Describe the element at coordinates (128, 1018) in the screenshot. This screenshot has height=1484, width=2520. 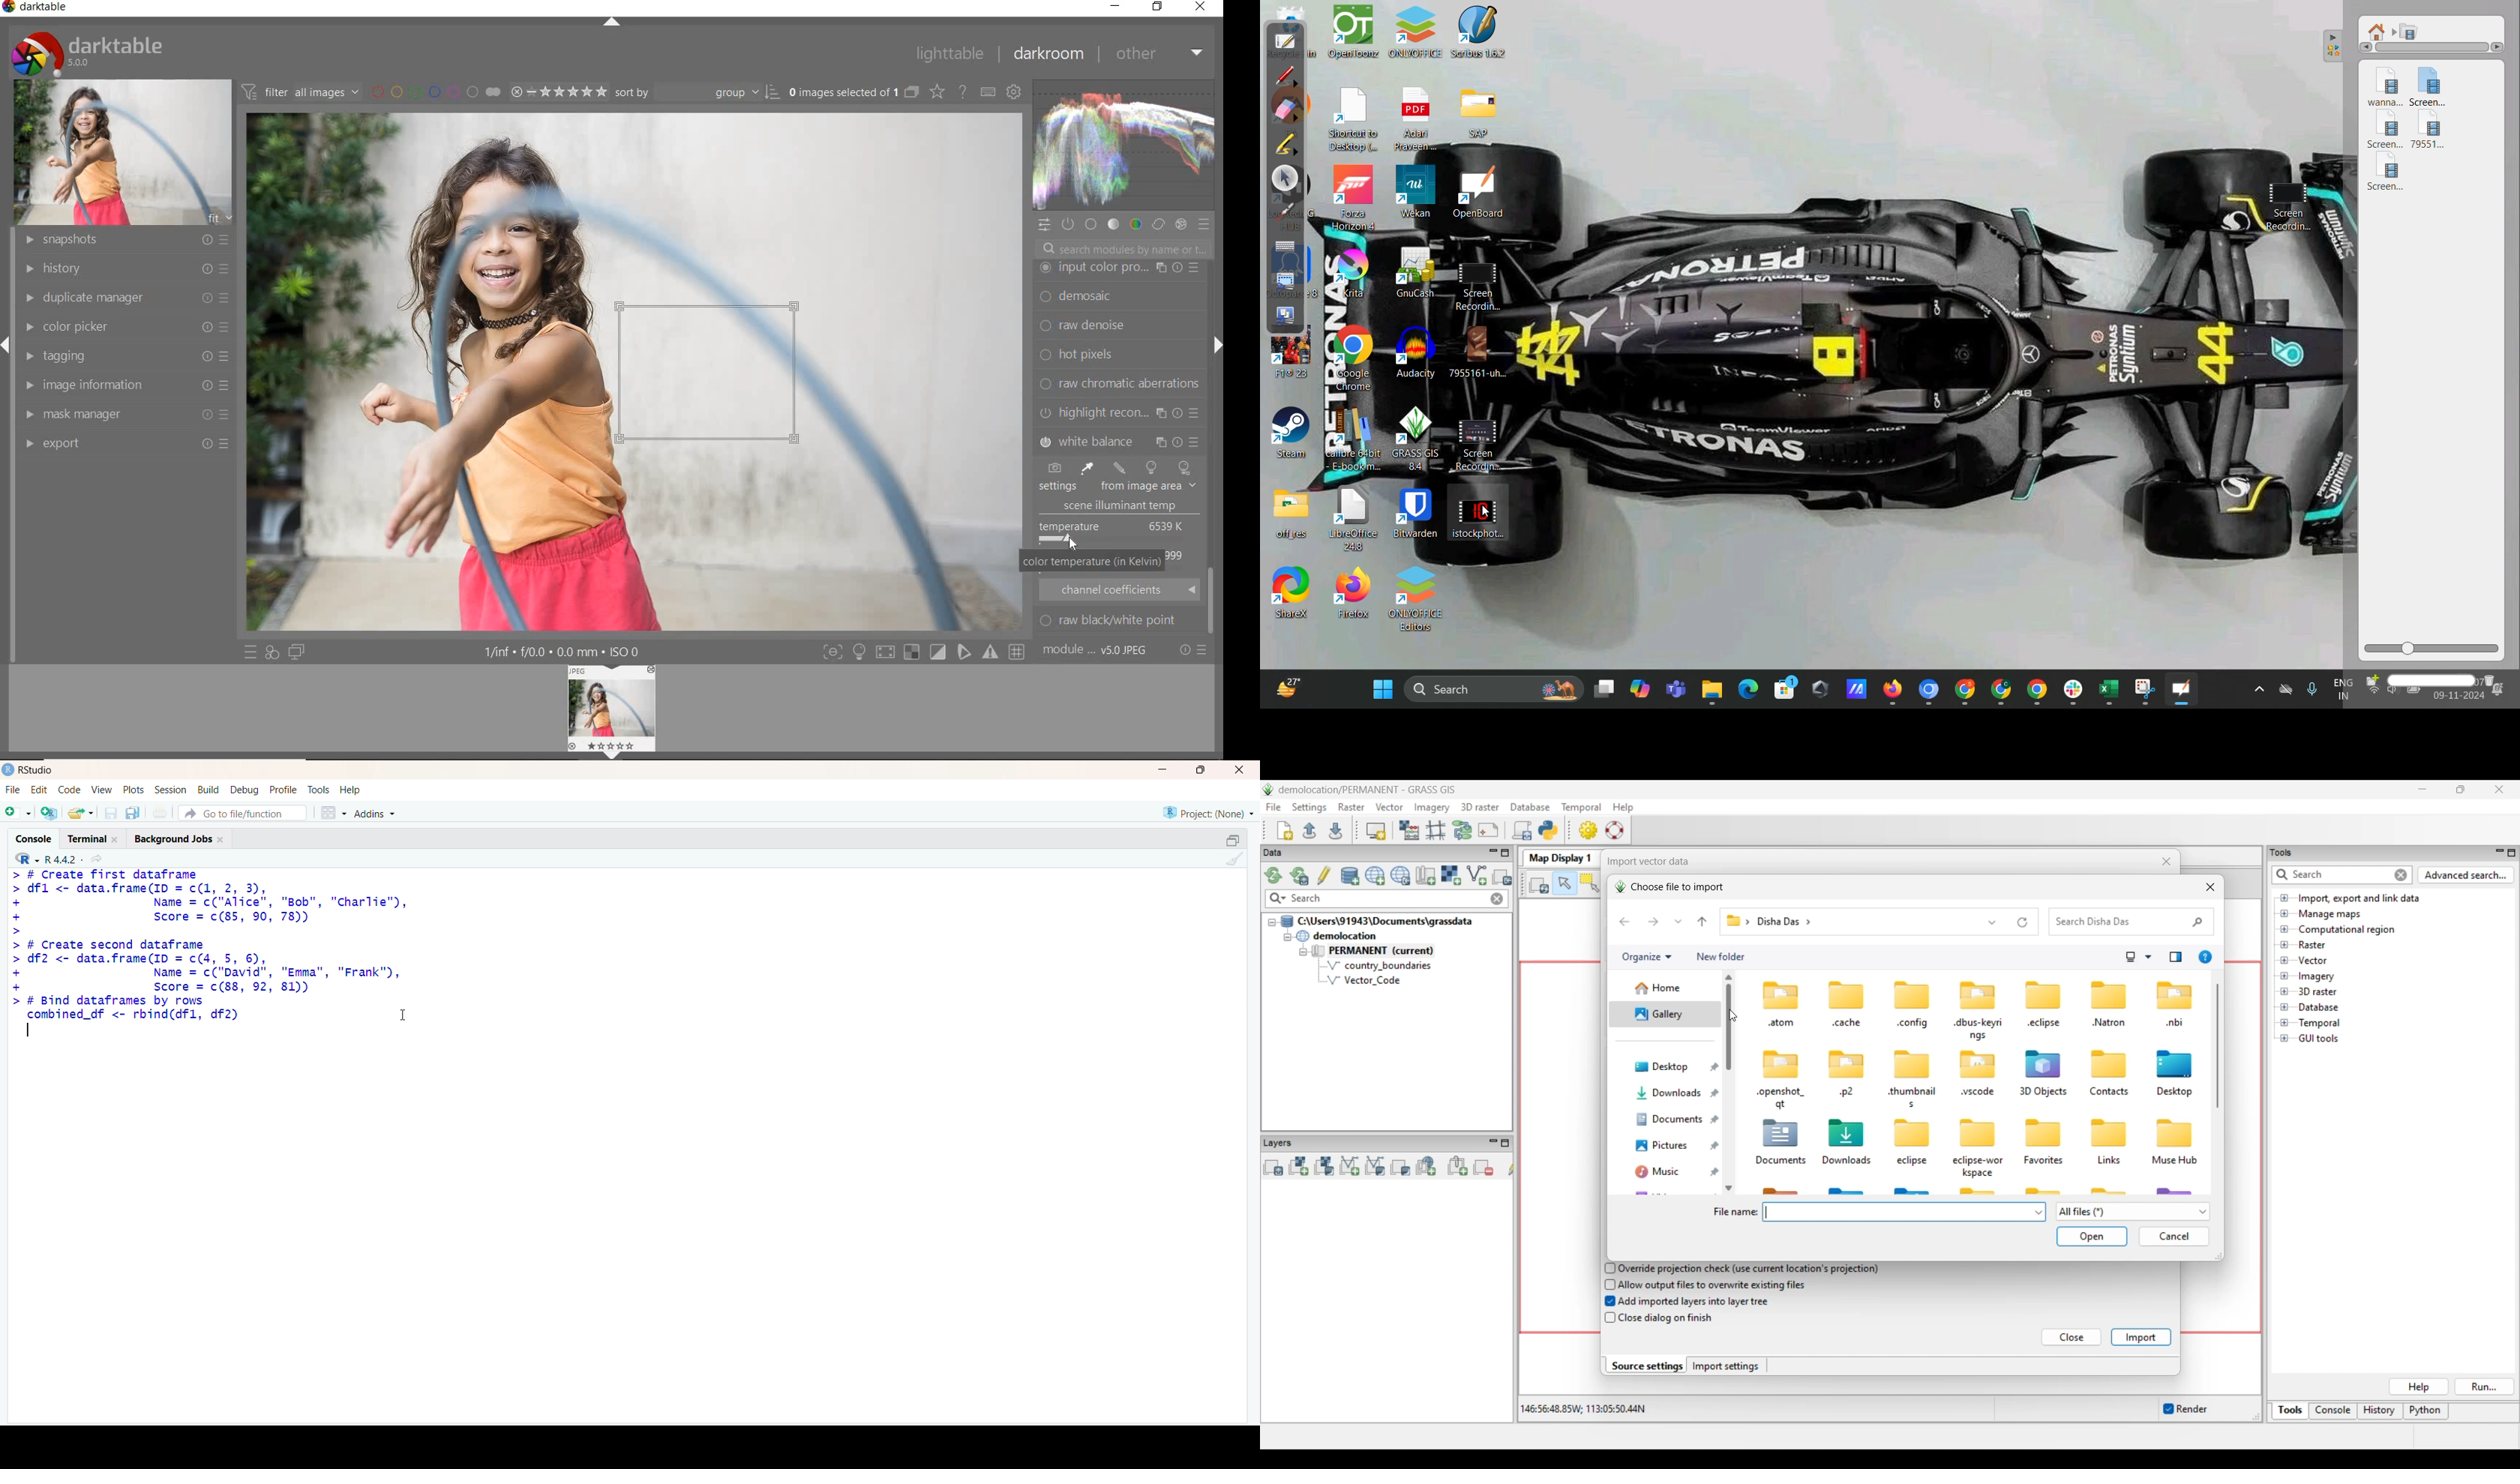
I see `# Bind dataframes by rows
combined_df <- rbind(dfl, df2)` at that location.